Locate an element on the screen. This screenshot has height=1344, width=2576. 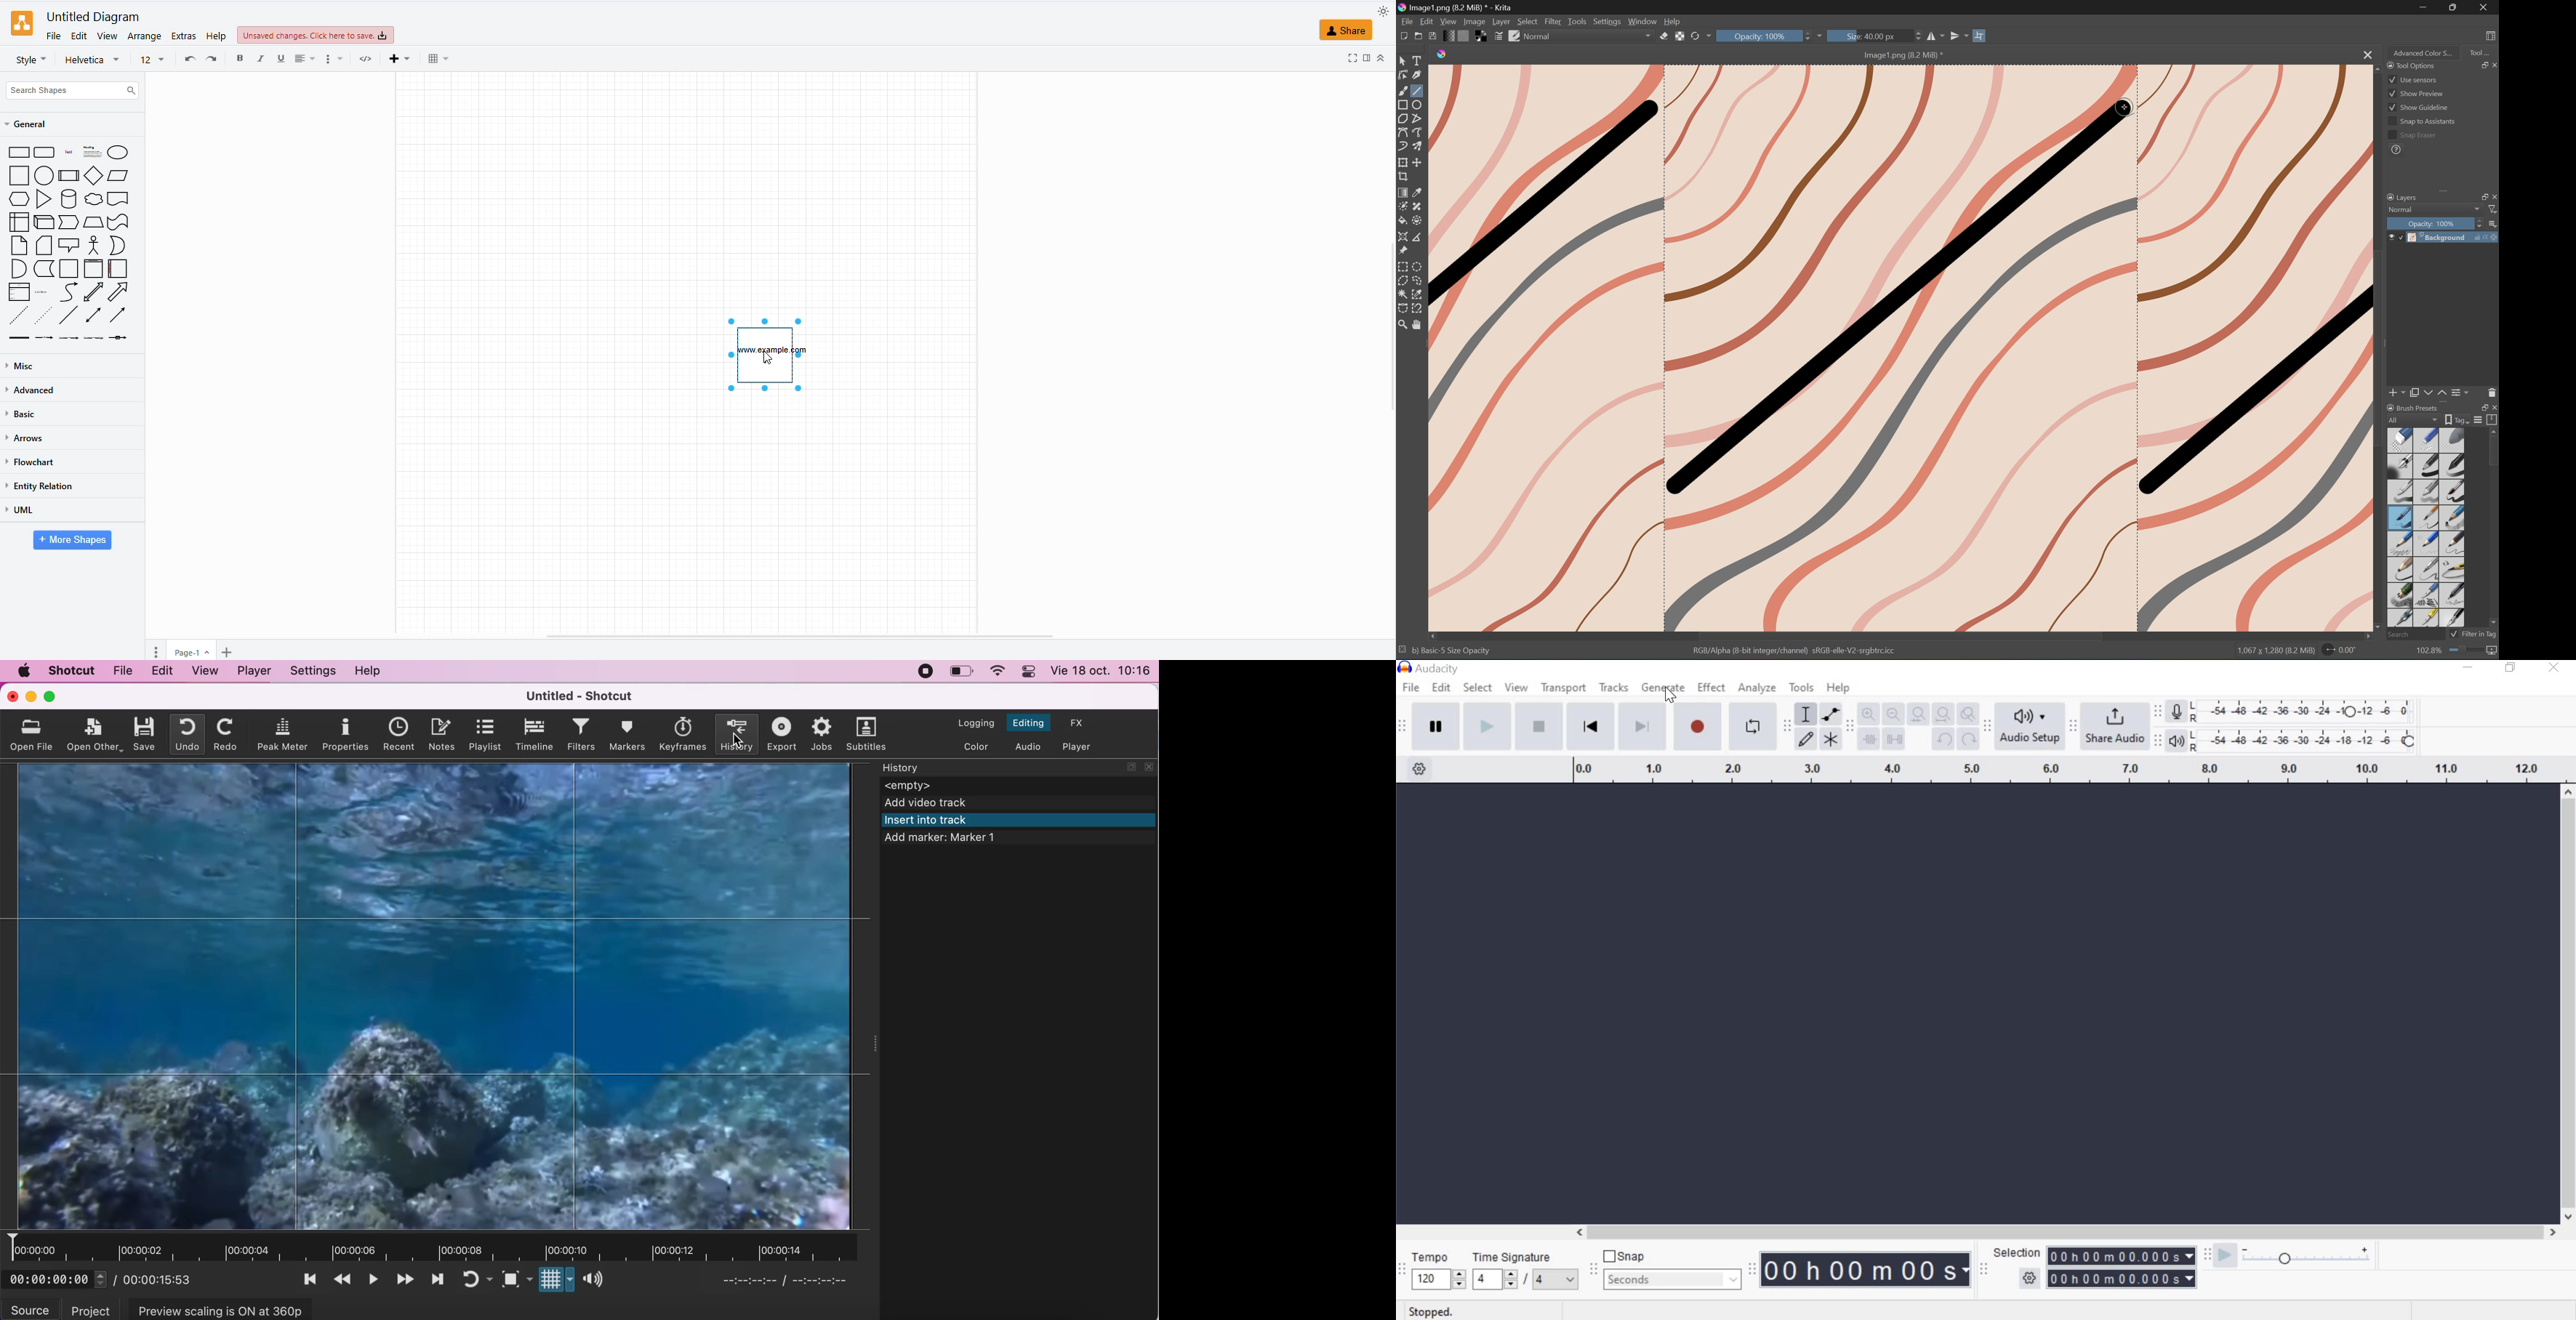
Vie 18 oct. is located at coordinates (1080, 671).